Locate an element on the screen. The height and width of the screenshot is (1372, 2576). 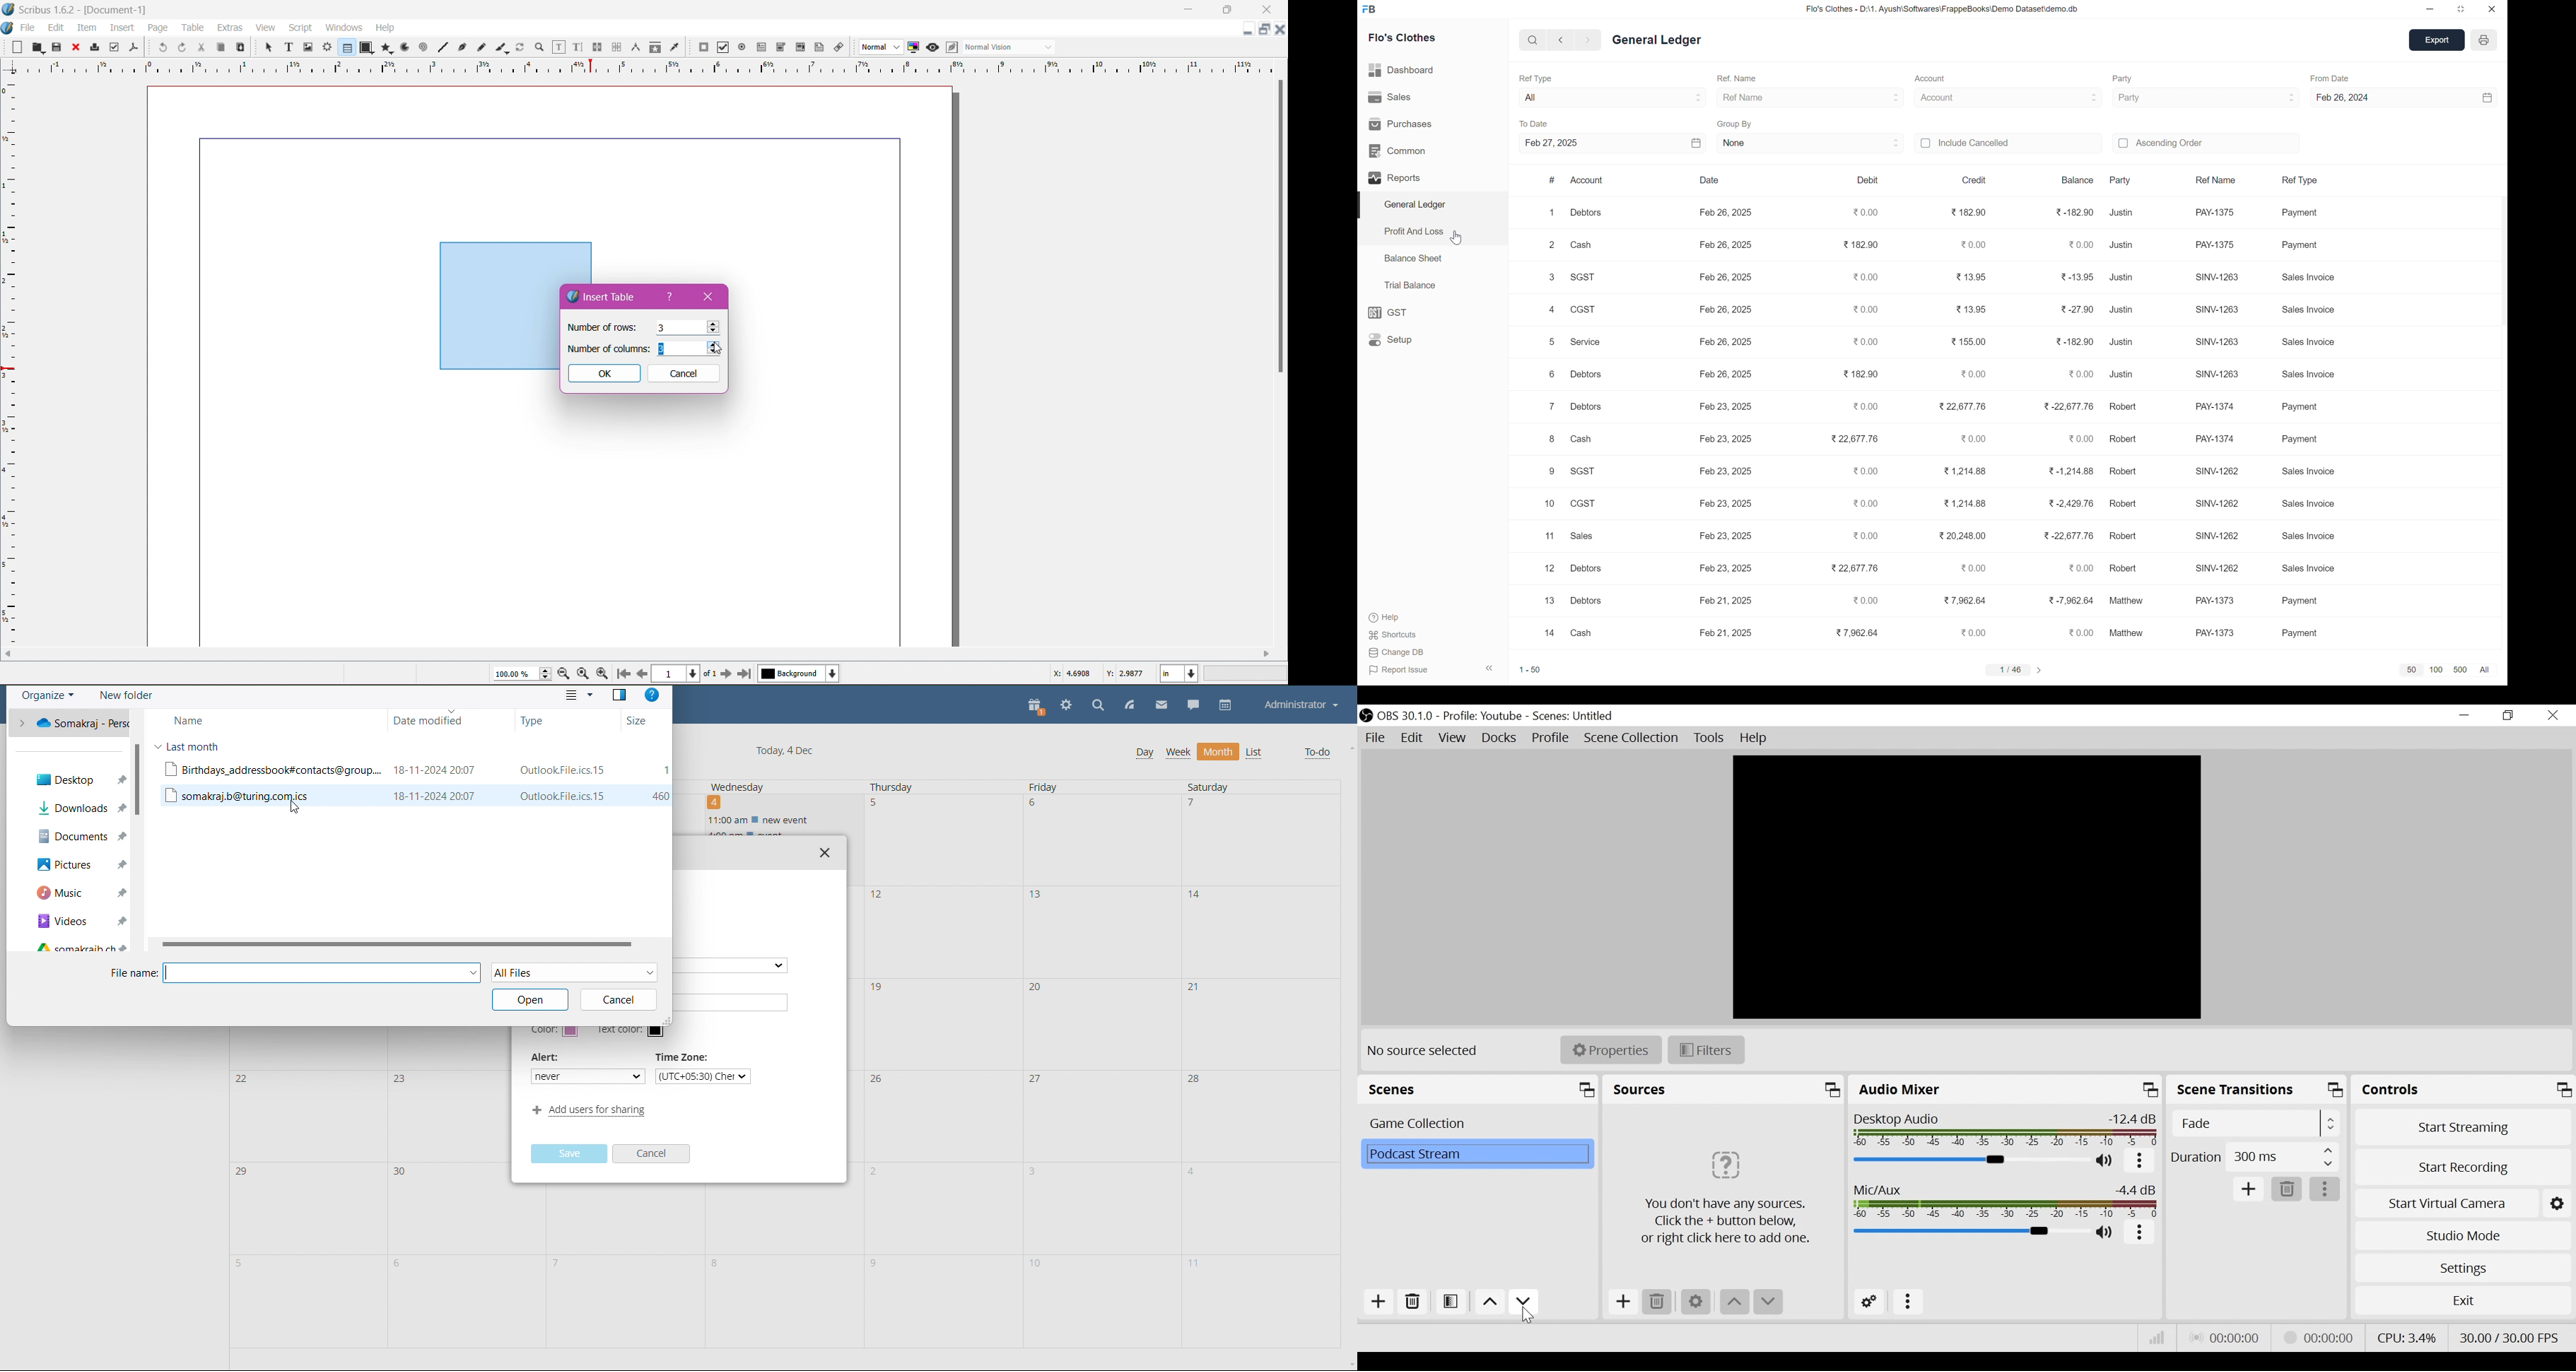
1/46  is located at coordinates (2009, 670).